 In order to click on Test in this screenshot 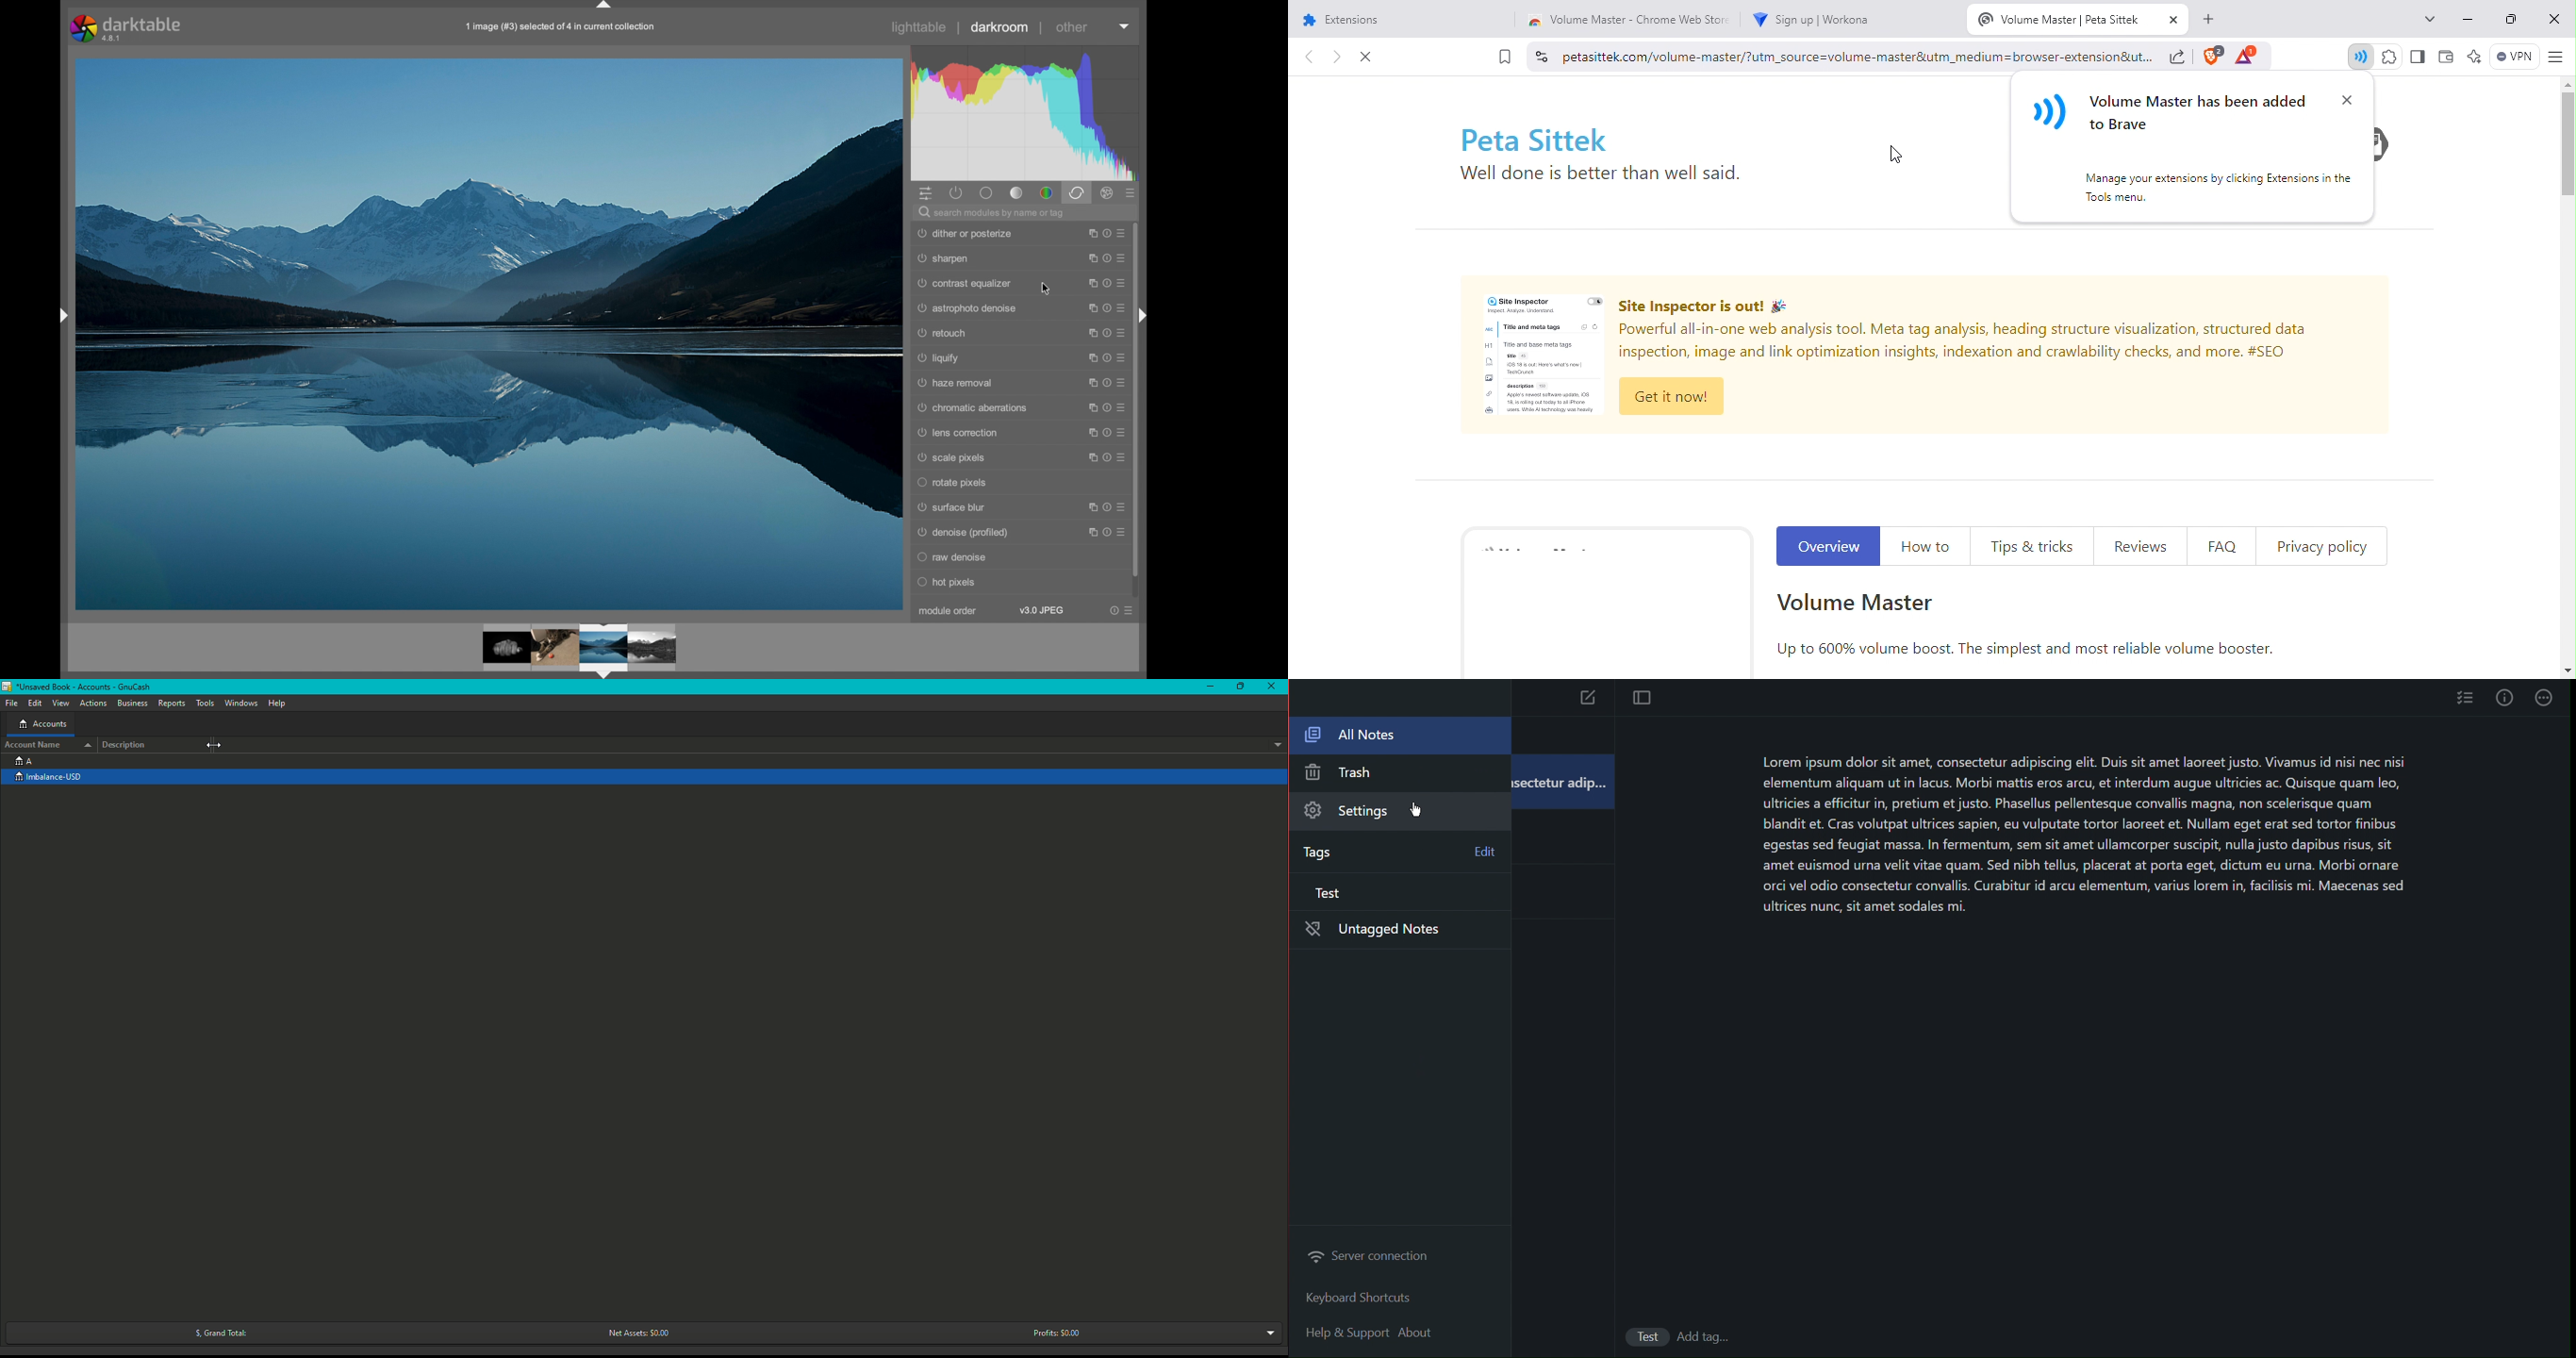, I will do `click(1334, 895)`.